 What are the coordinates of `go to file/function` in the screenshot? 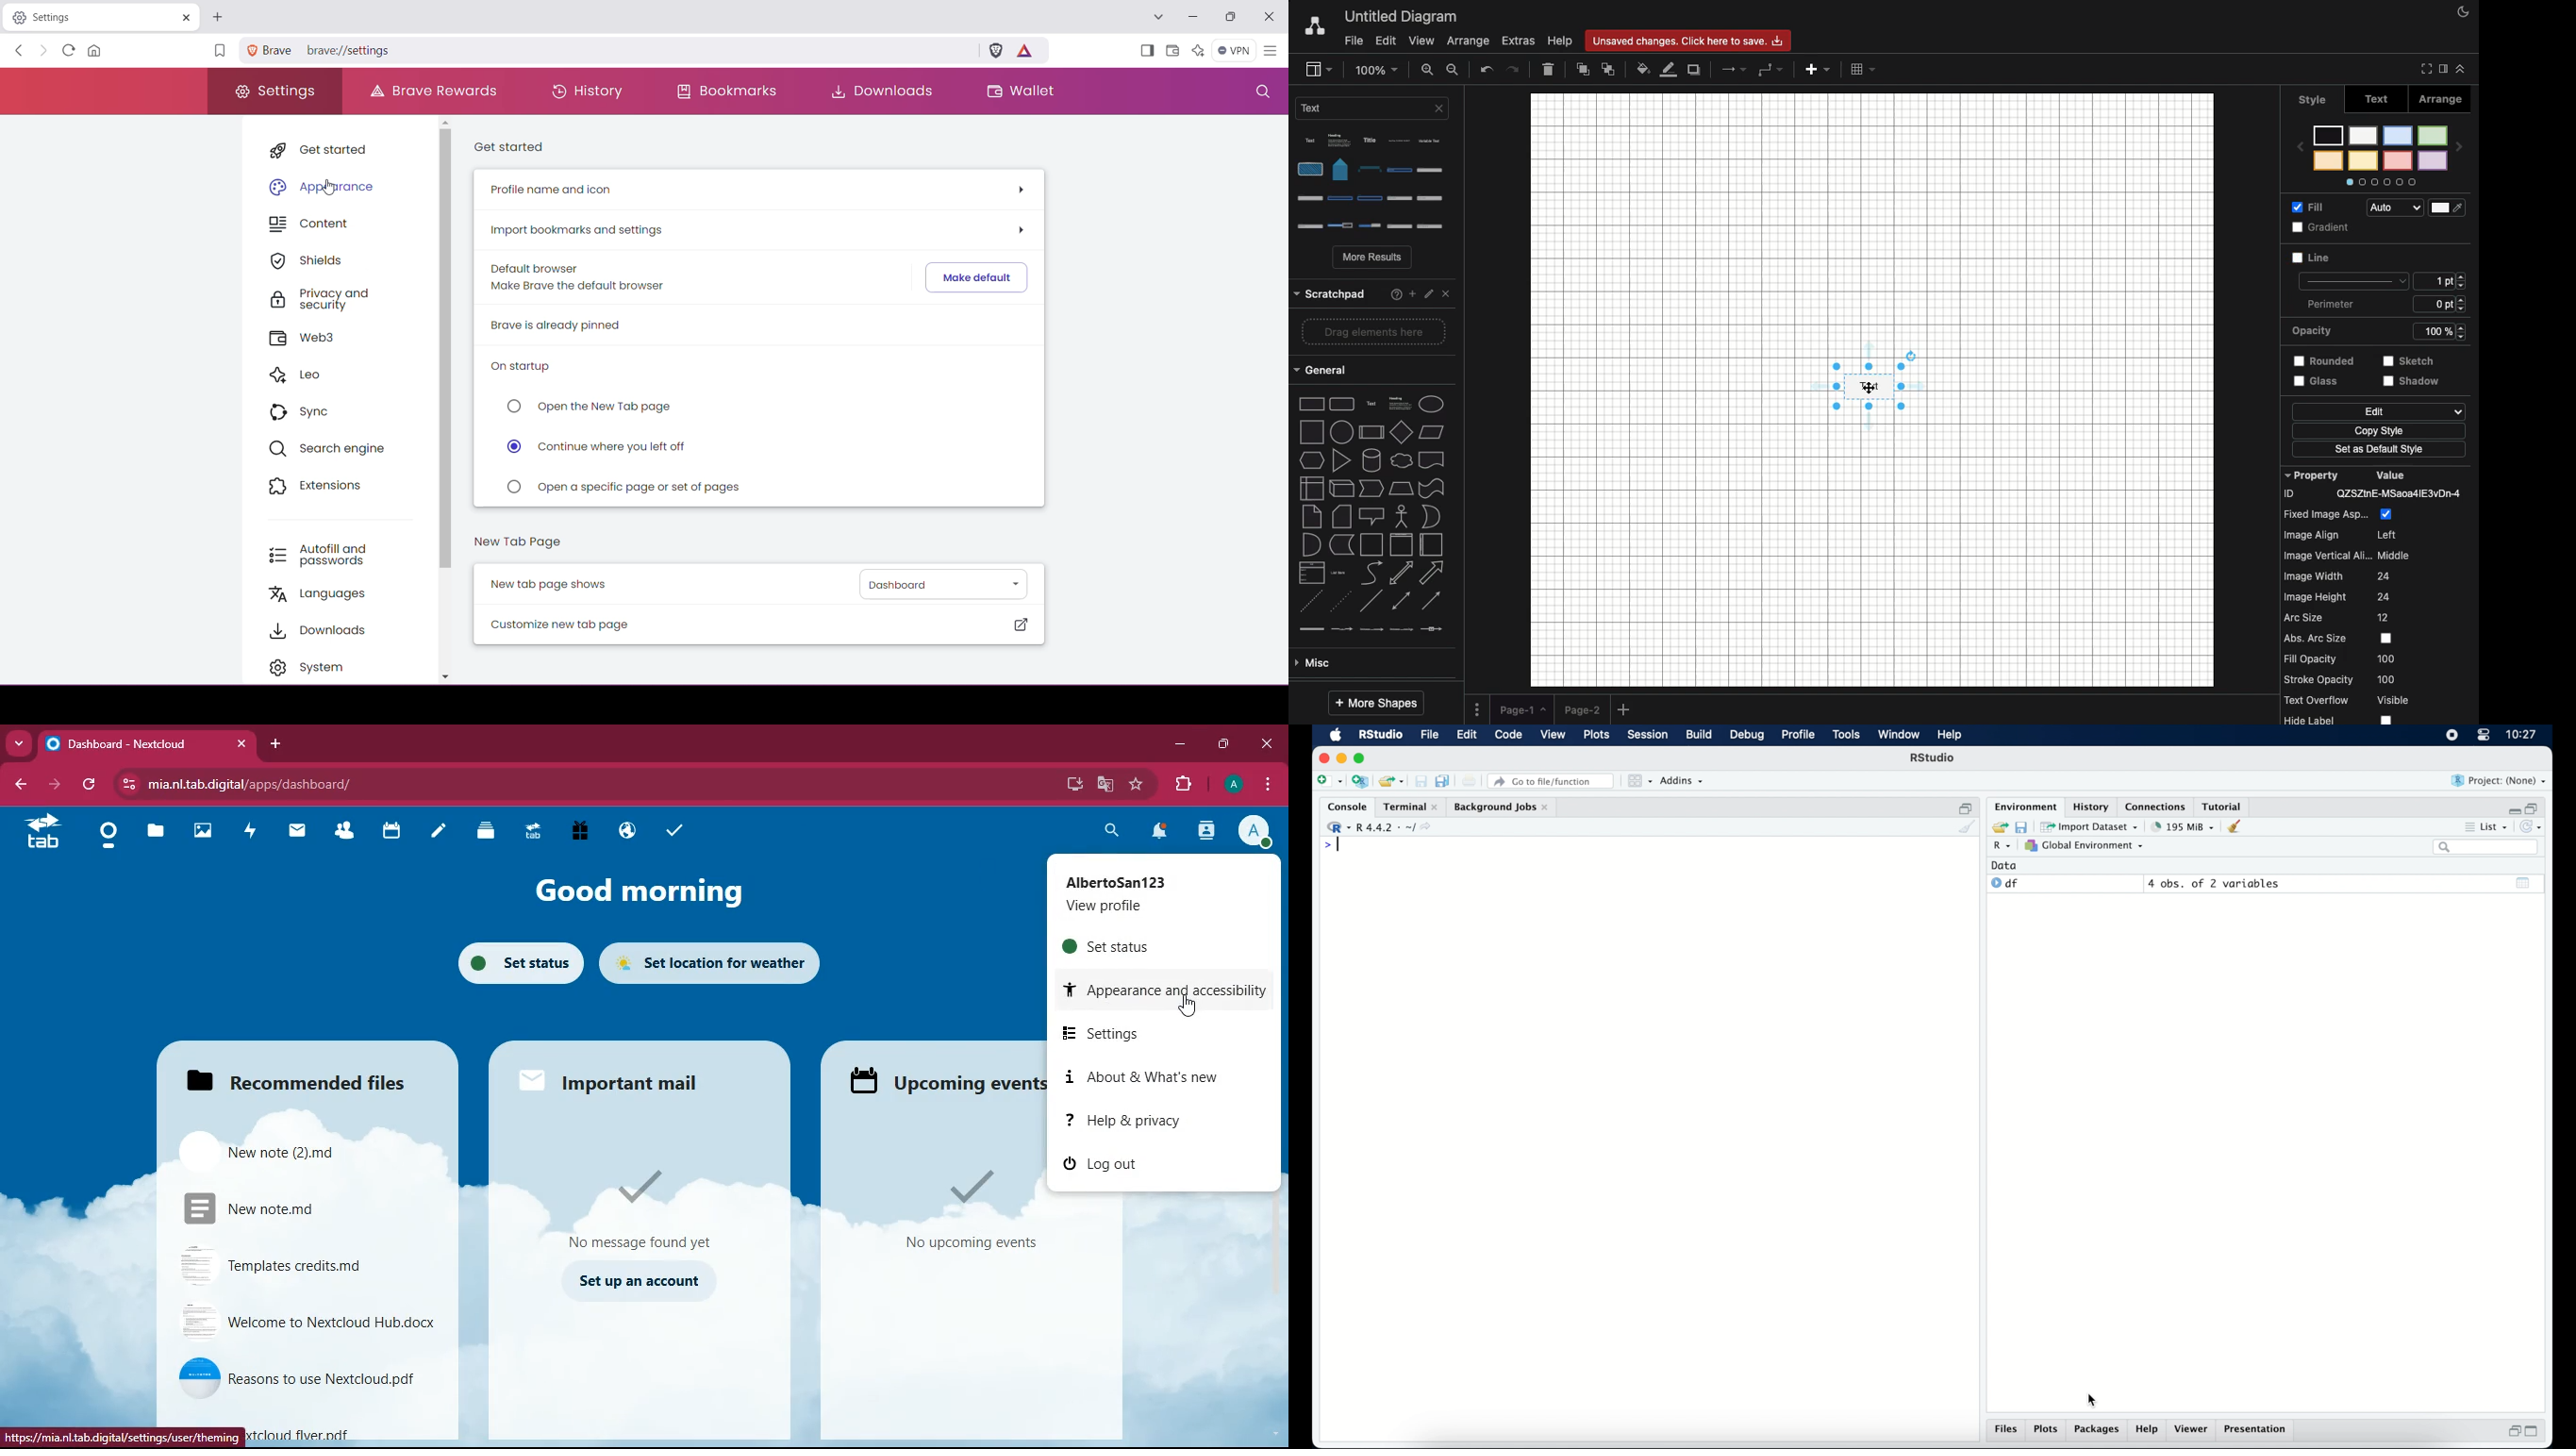 It's located at (1551, 781).